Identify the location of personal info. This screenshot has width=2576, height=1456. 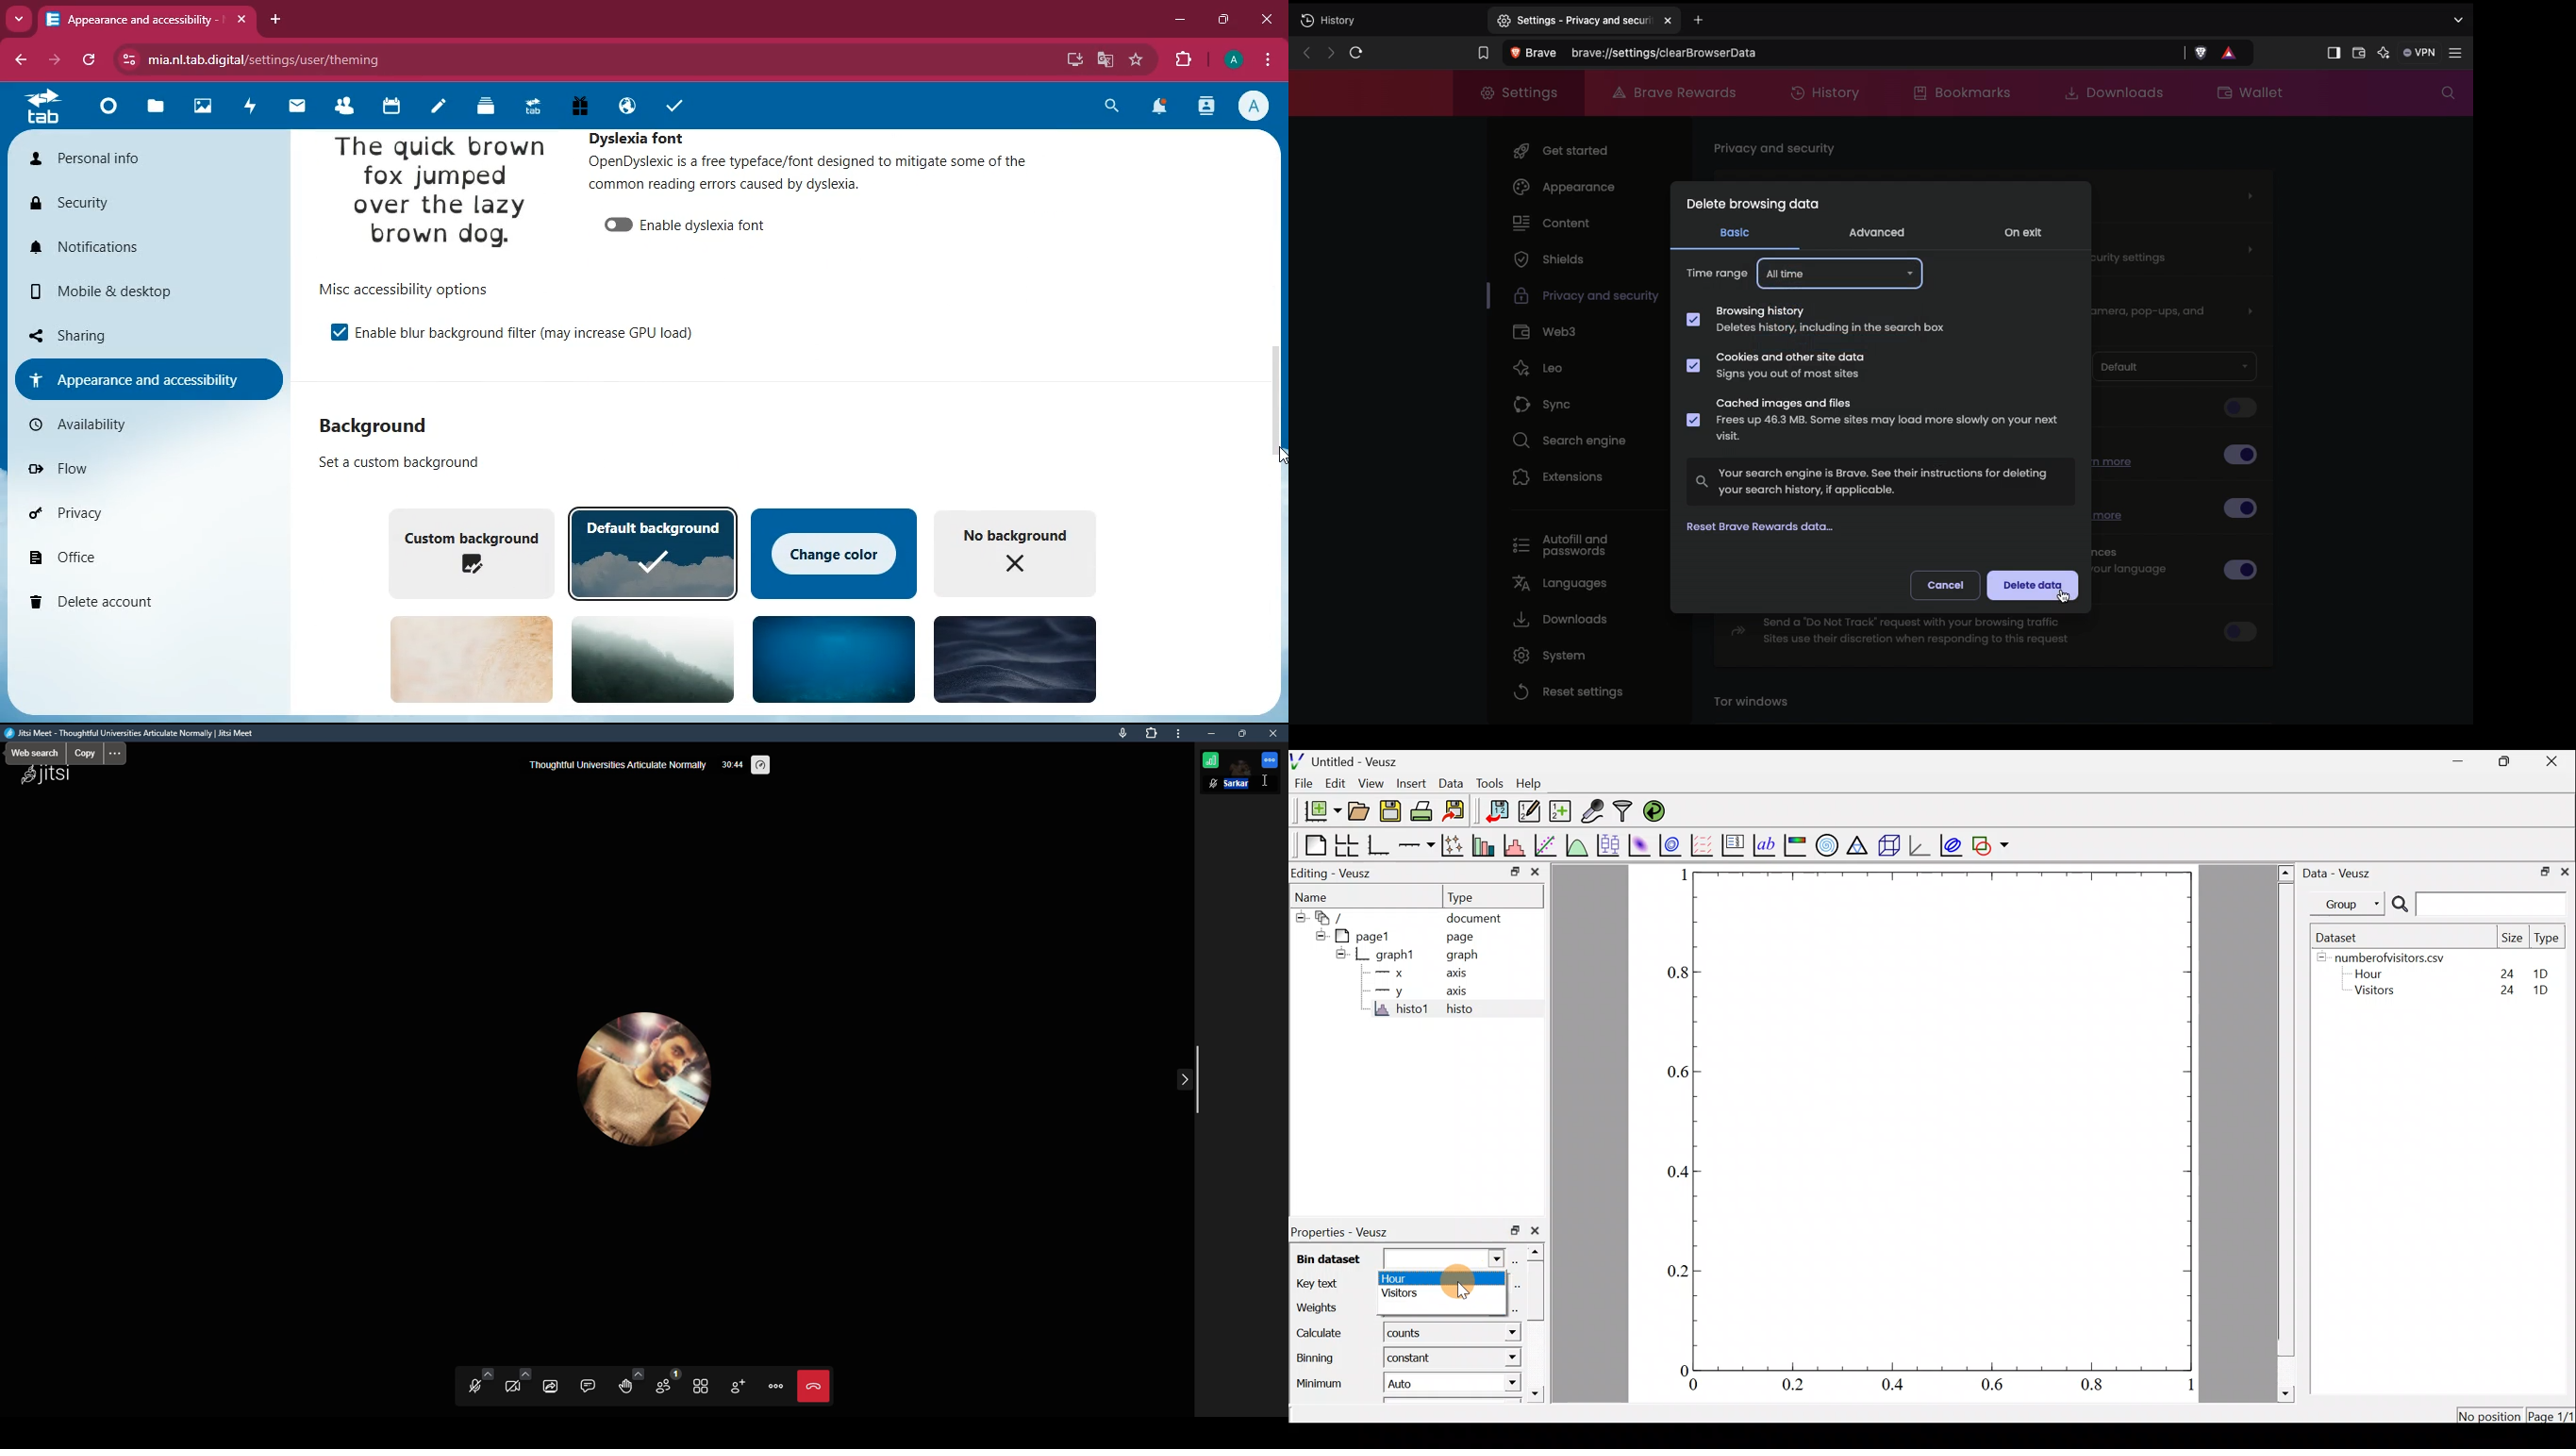
(121, 158).